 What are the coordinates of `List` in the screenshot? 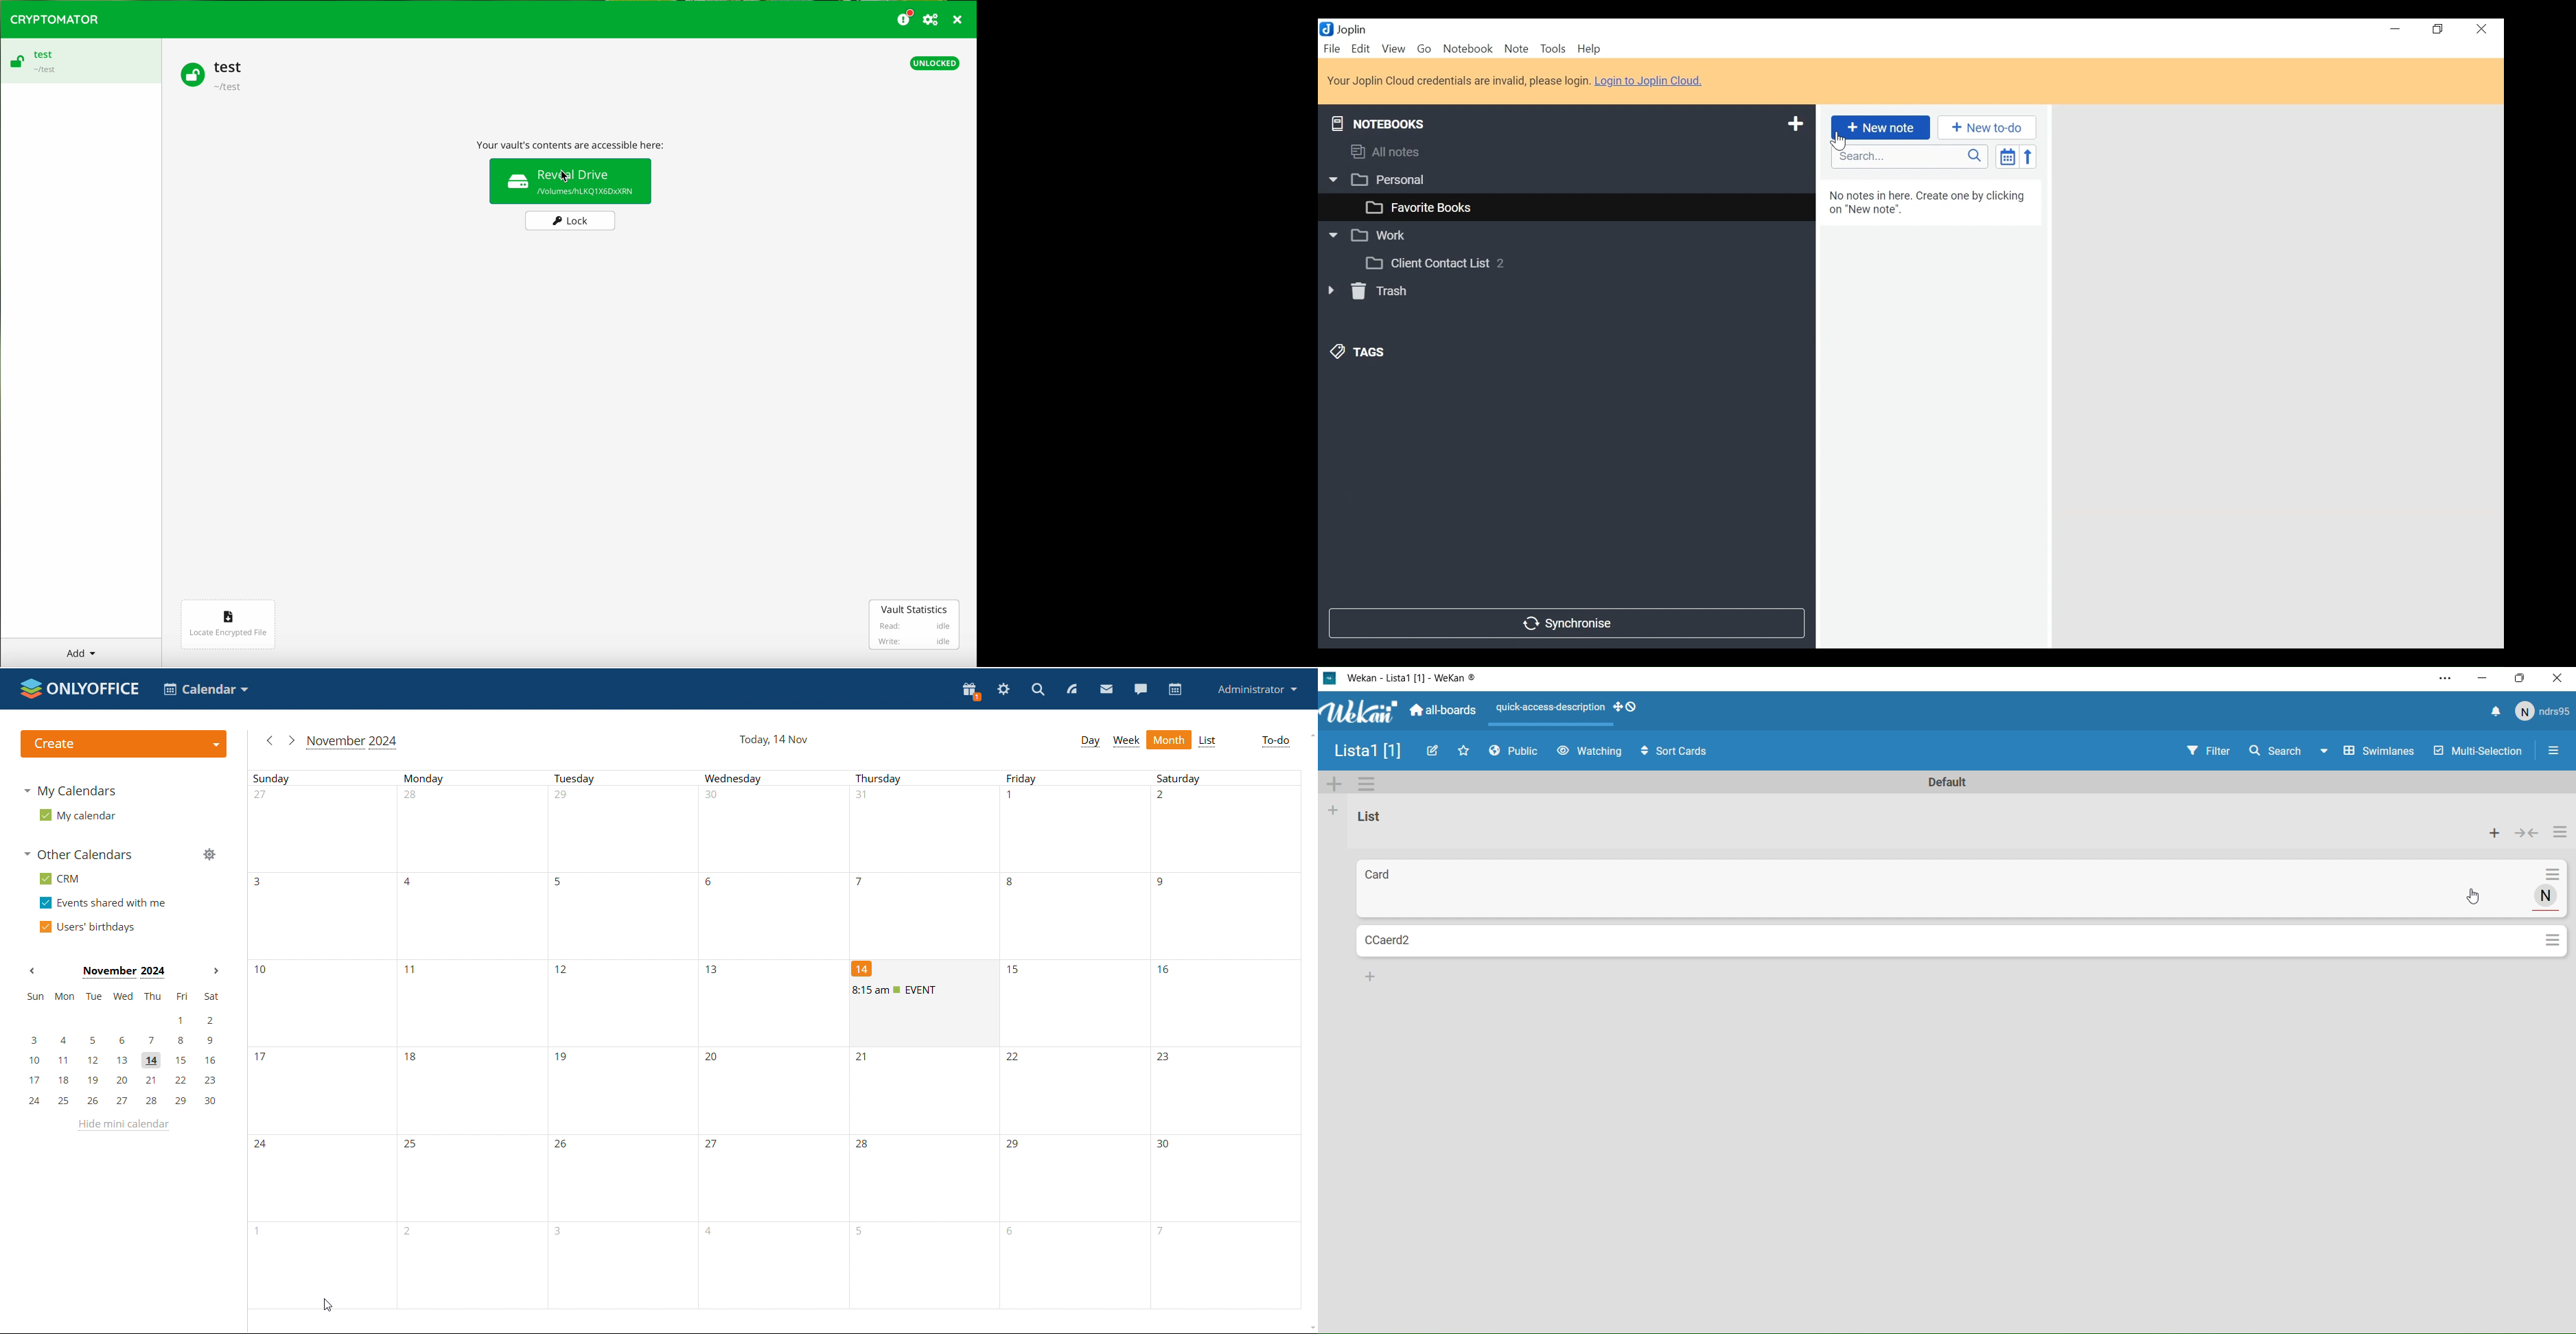 It's located at (1377, 818).